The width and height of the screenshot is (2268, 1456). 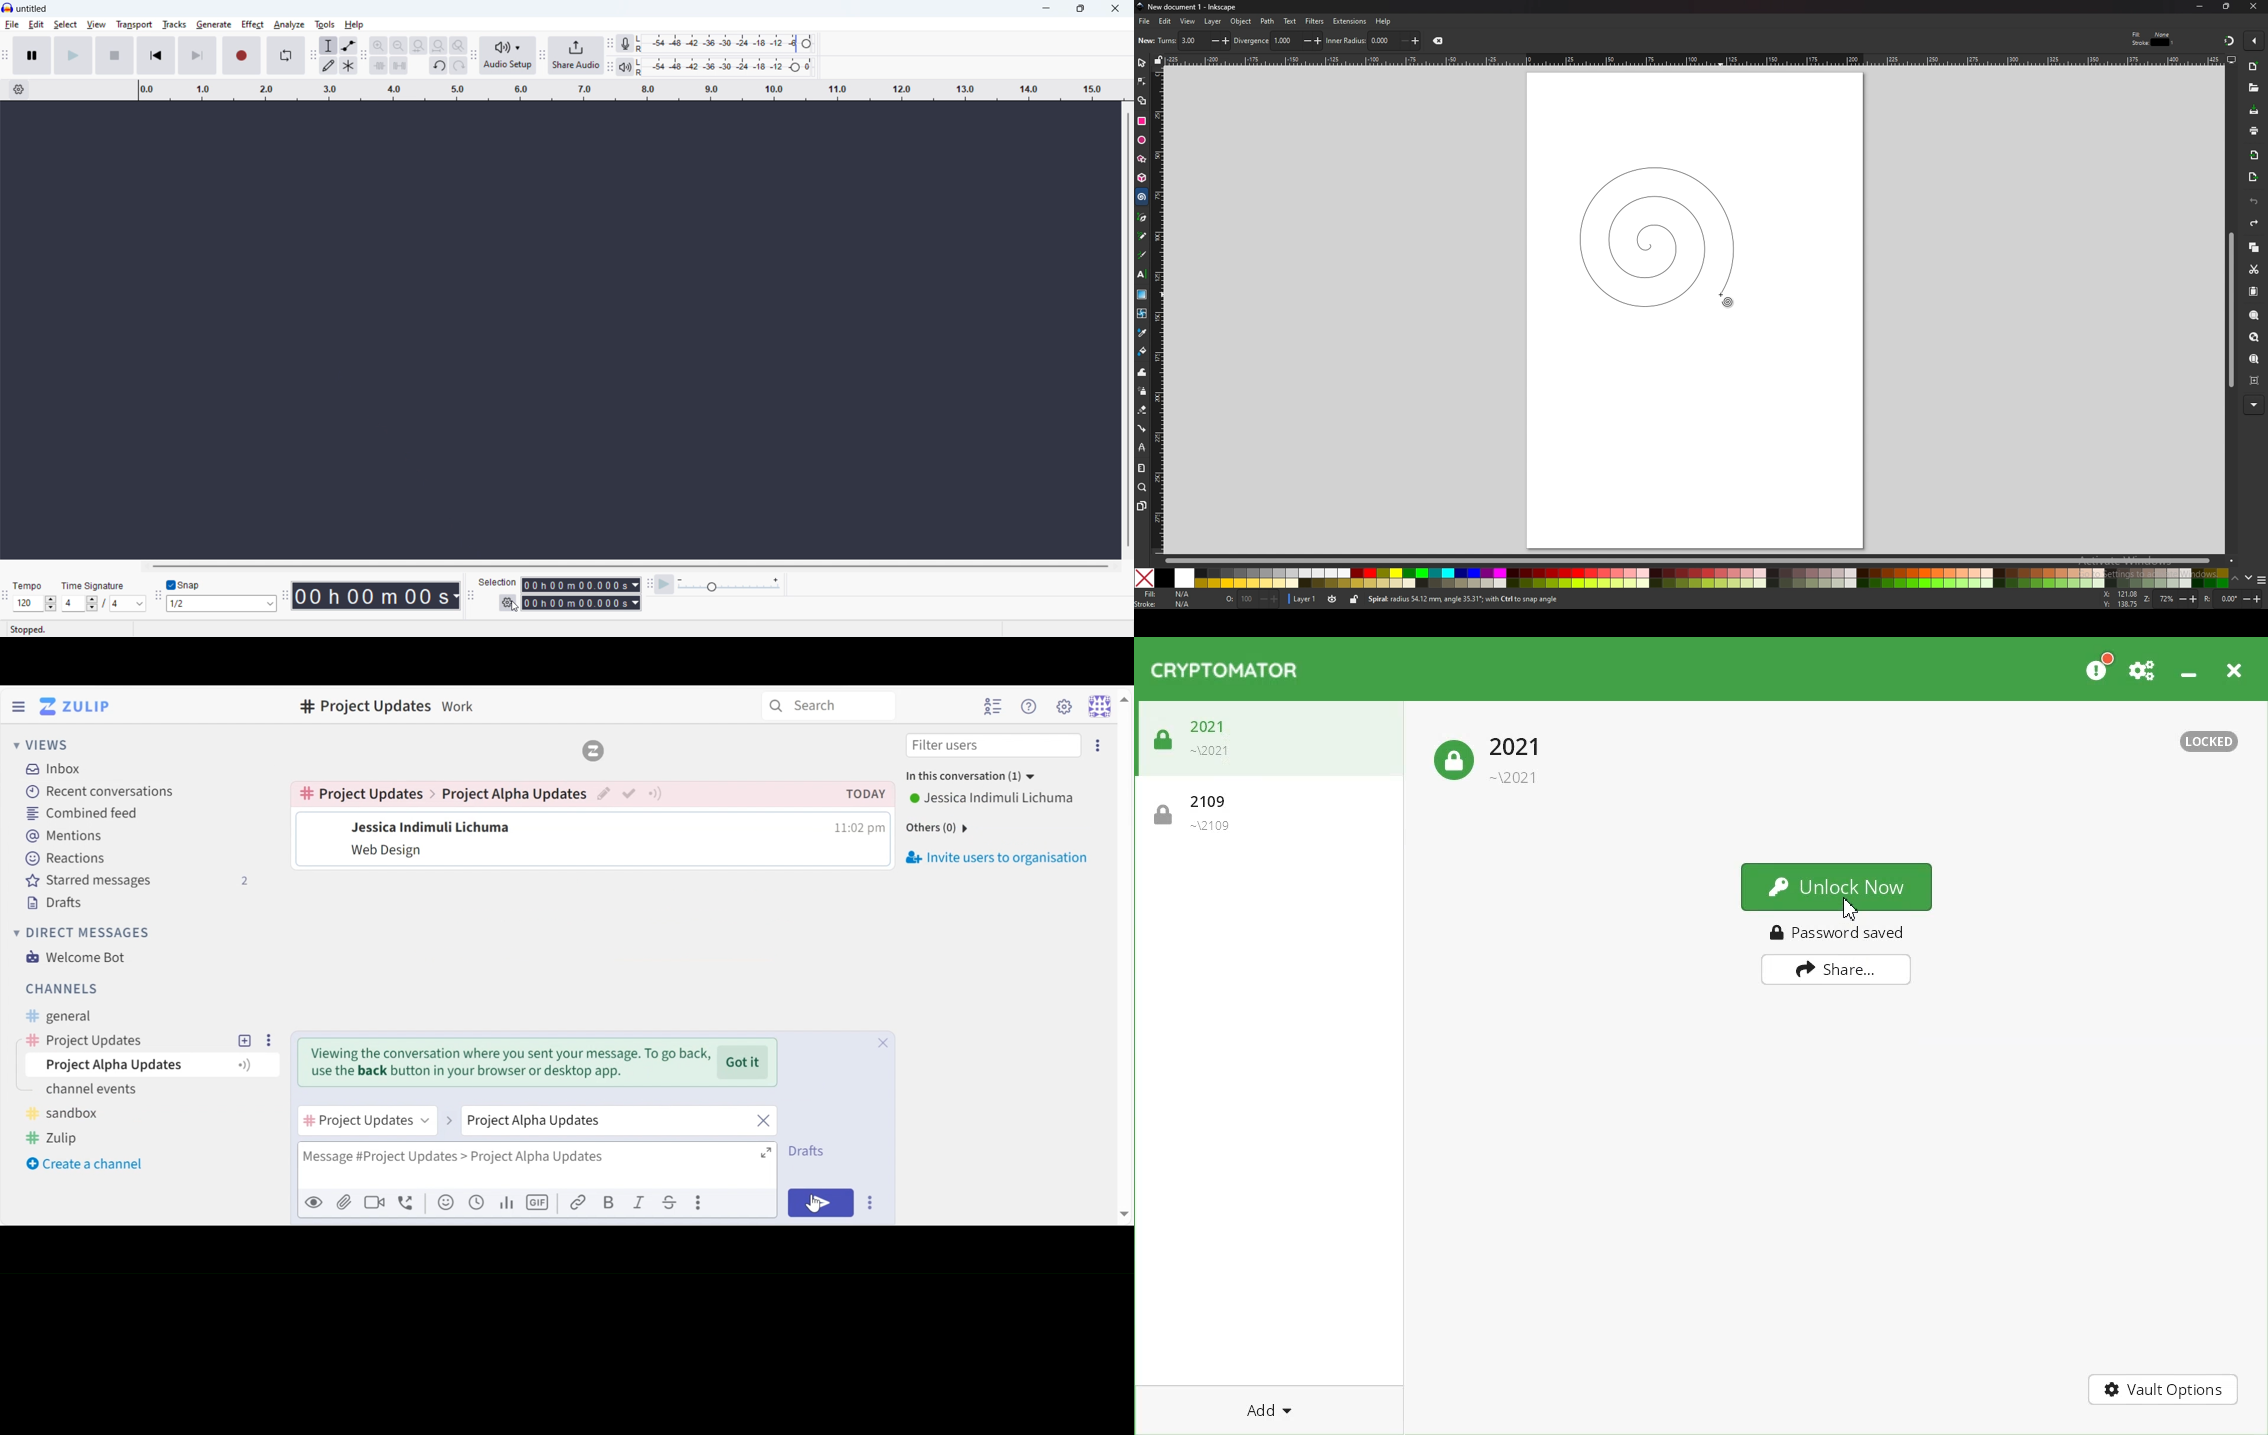 What do you see at coordinates (61, 1138) in the screenshot?
I see `Zulip Channel` at bounding box center [61, 1138].